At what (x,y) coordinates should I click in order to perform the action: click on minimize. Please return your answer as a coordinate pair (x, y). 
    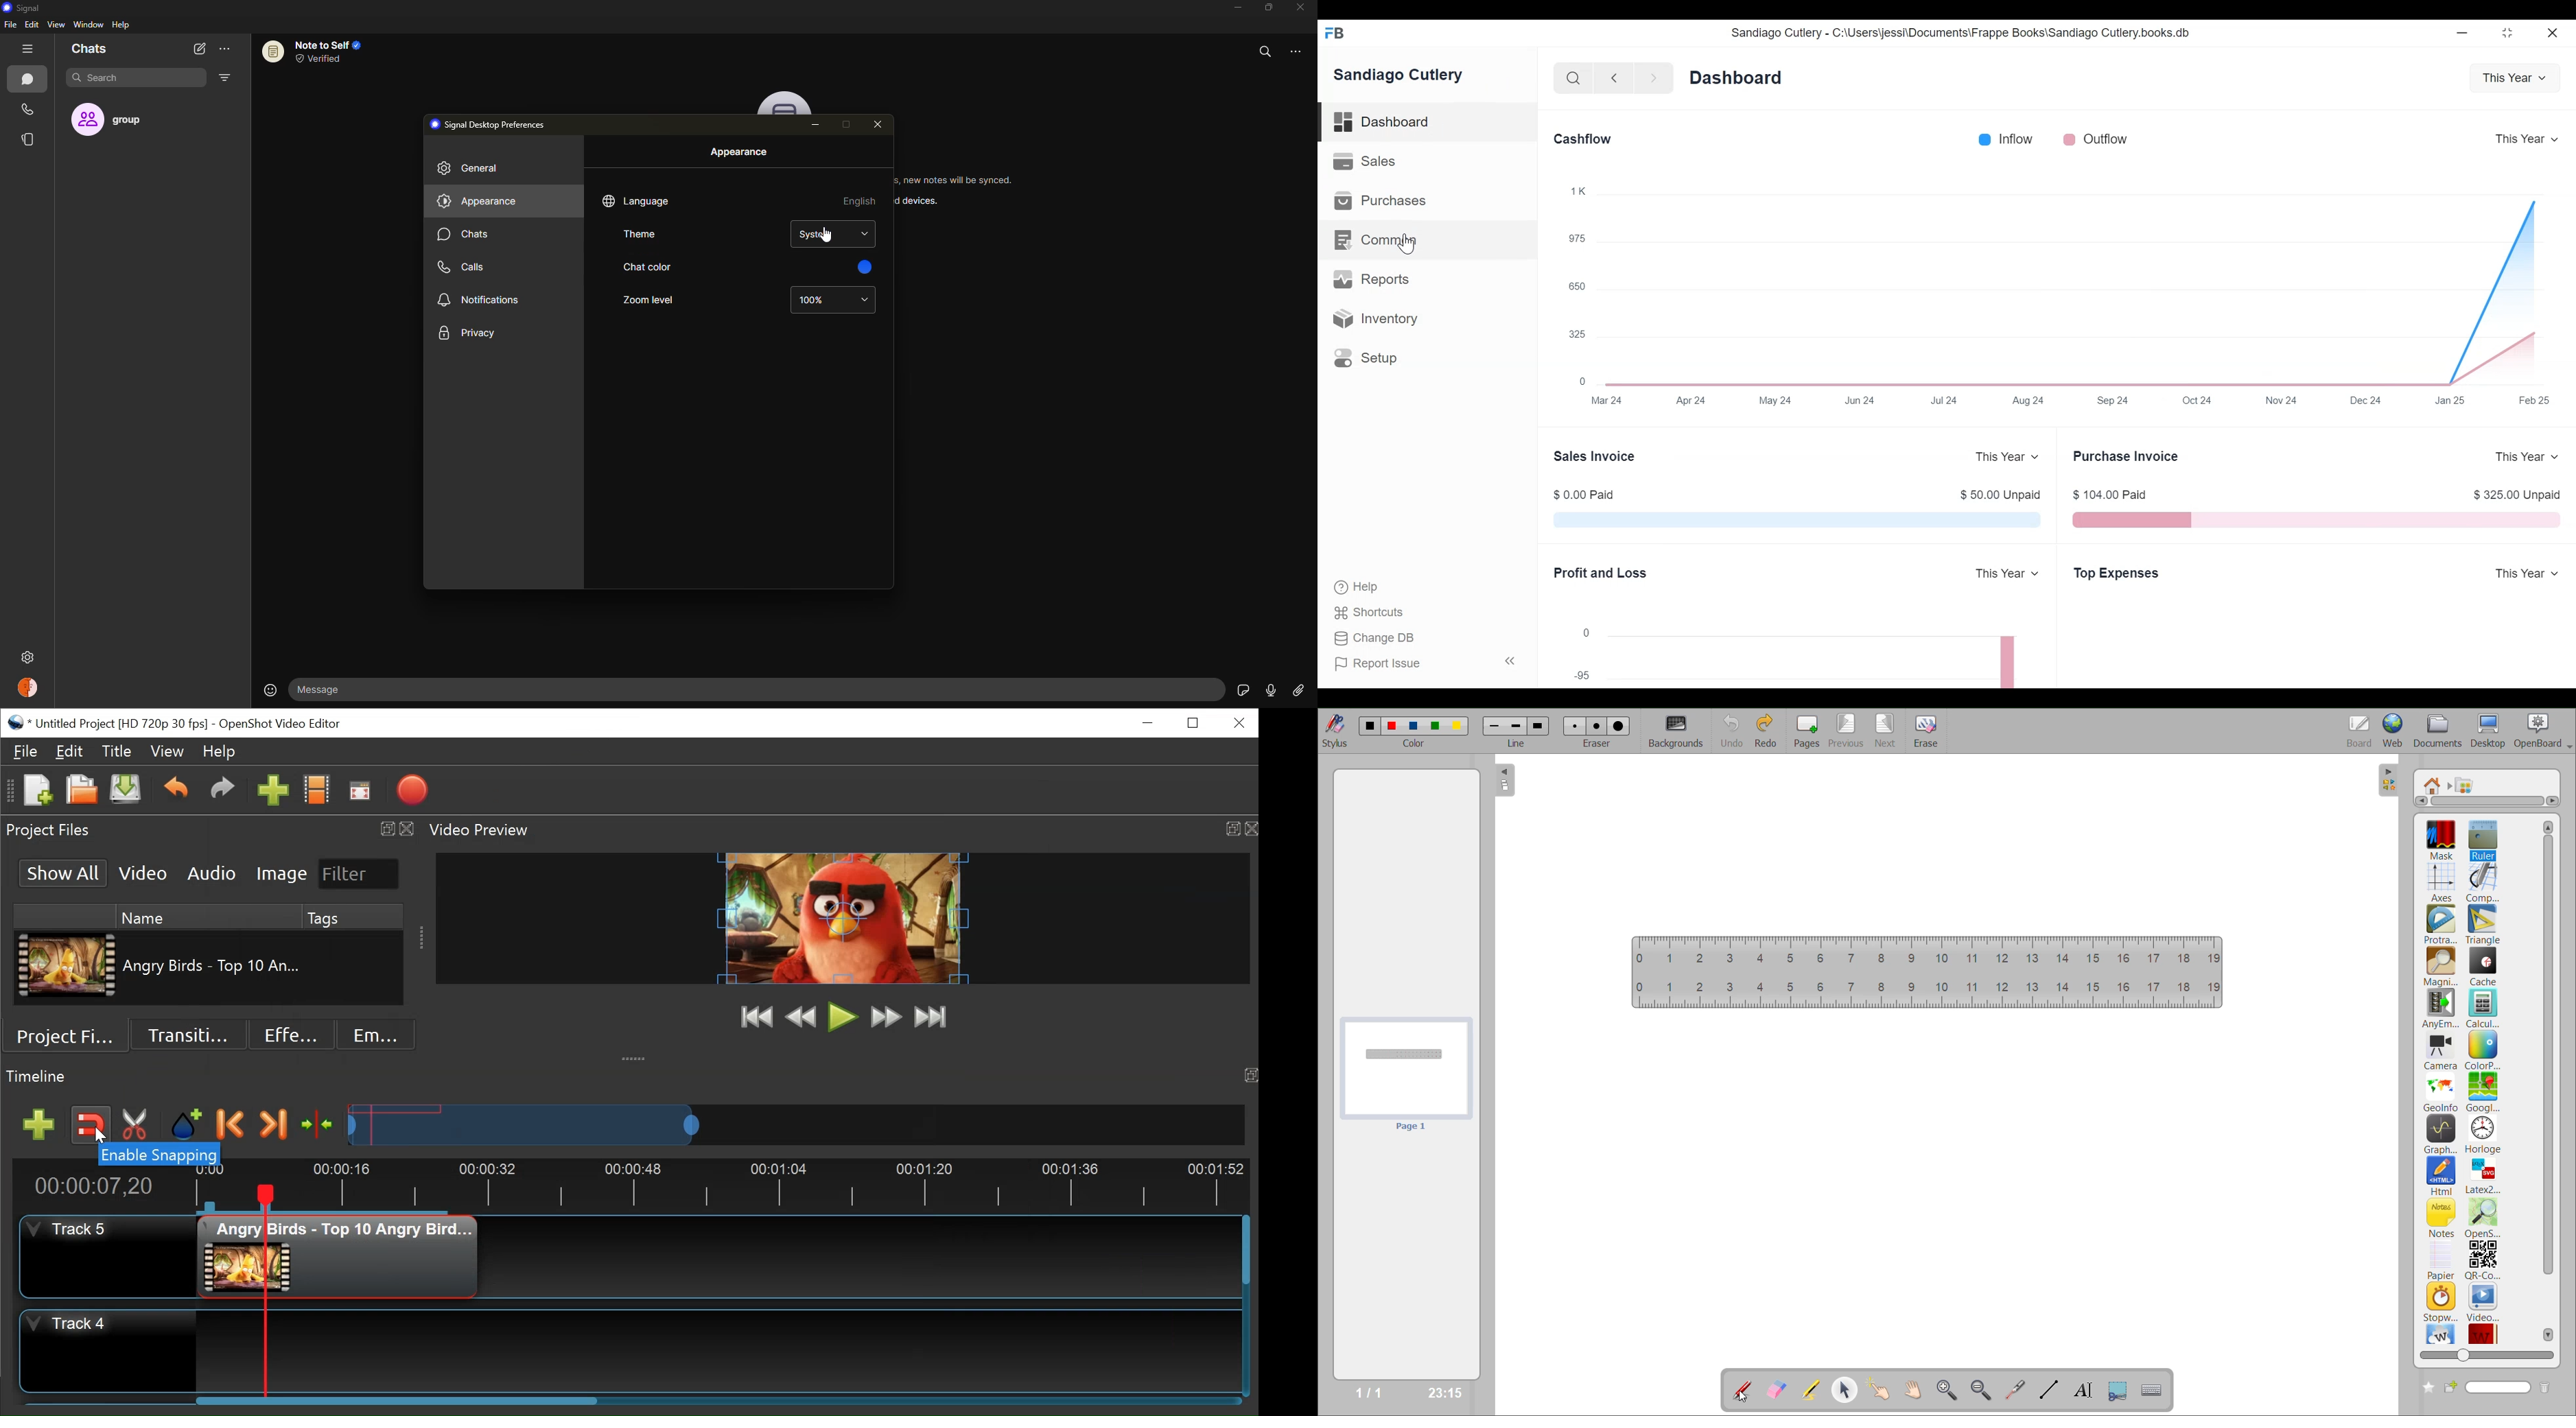
    Looking at the image, I should click on (1231, 9).